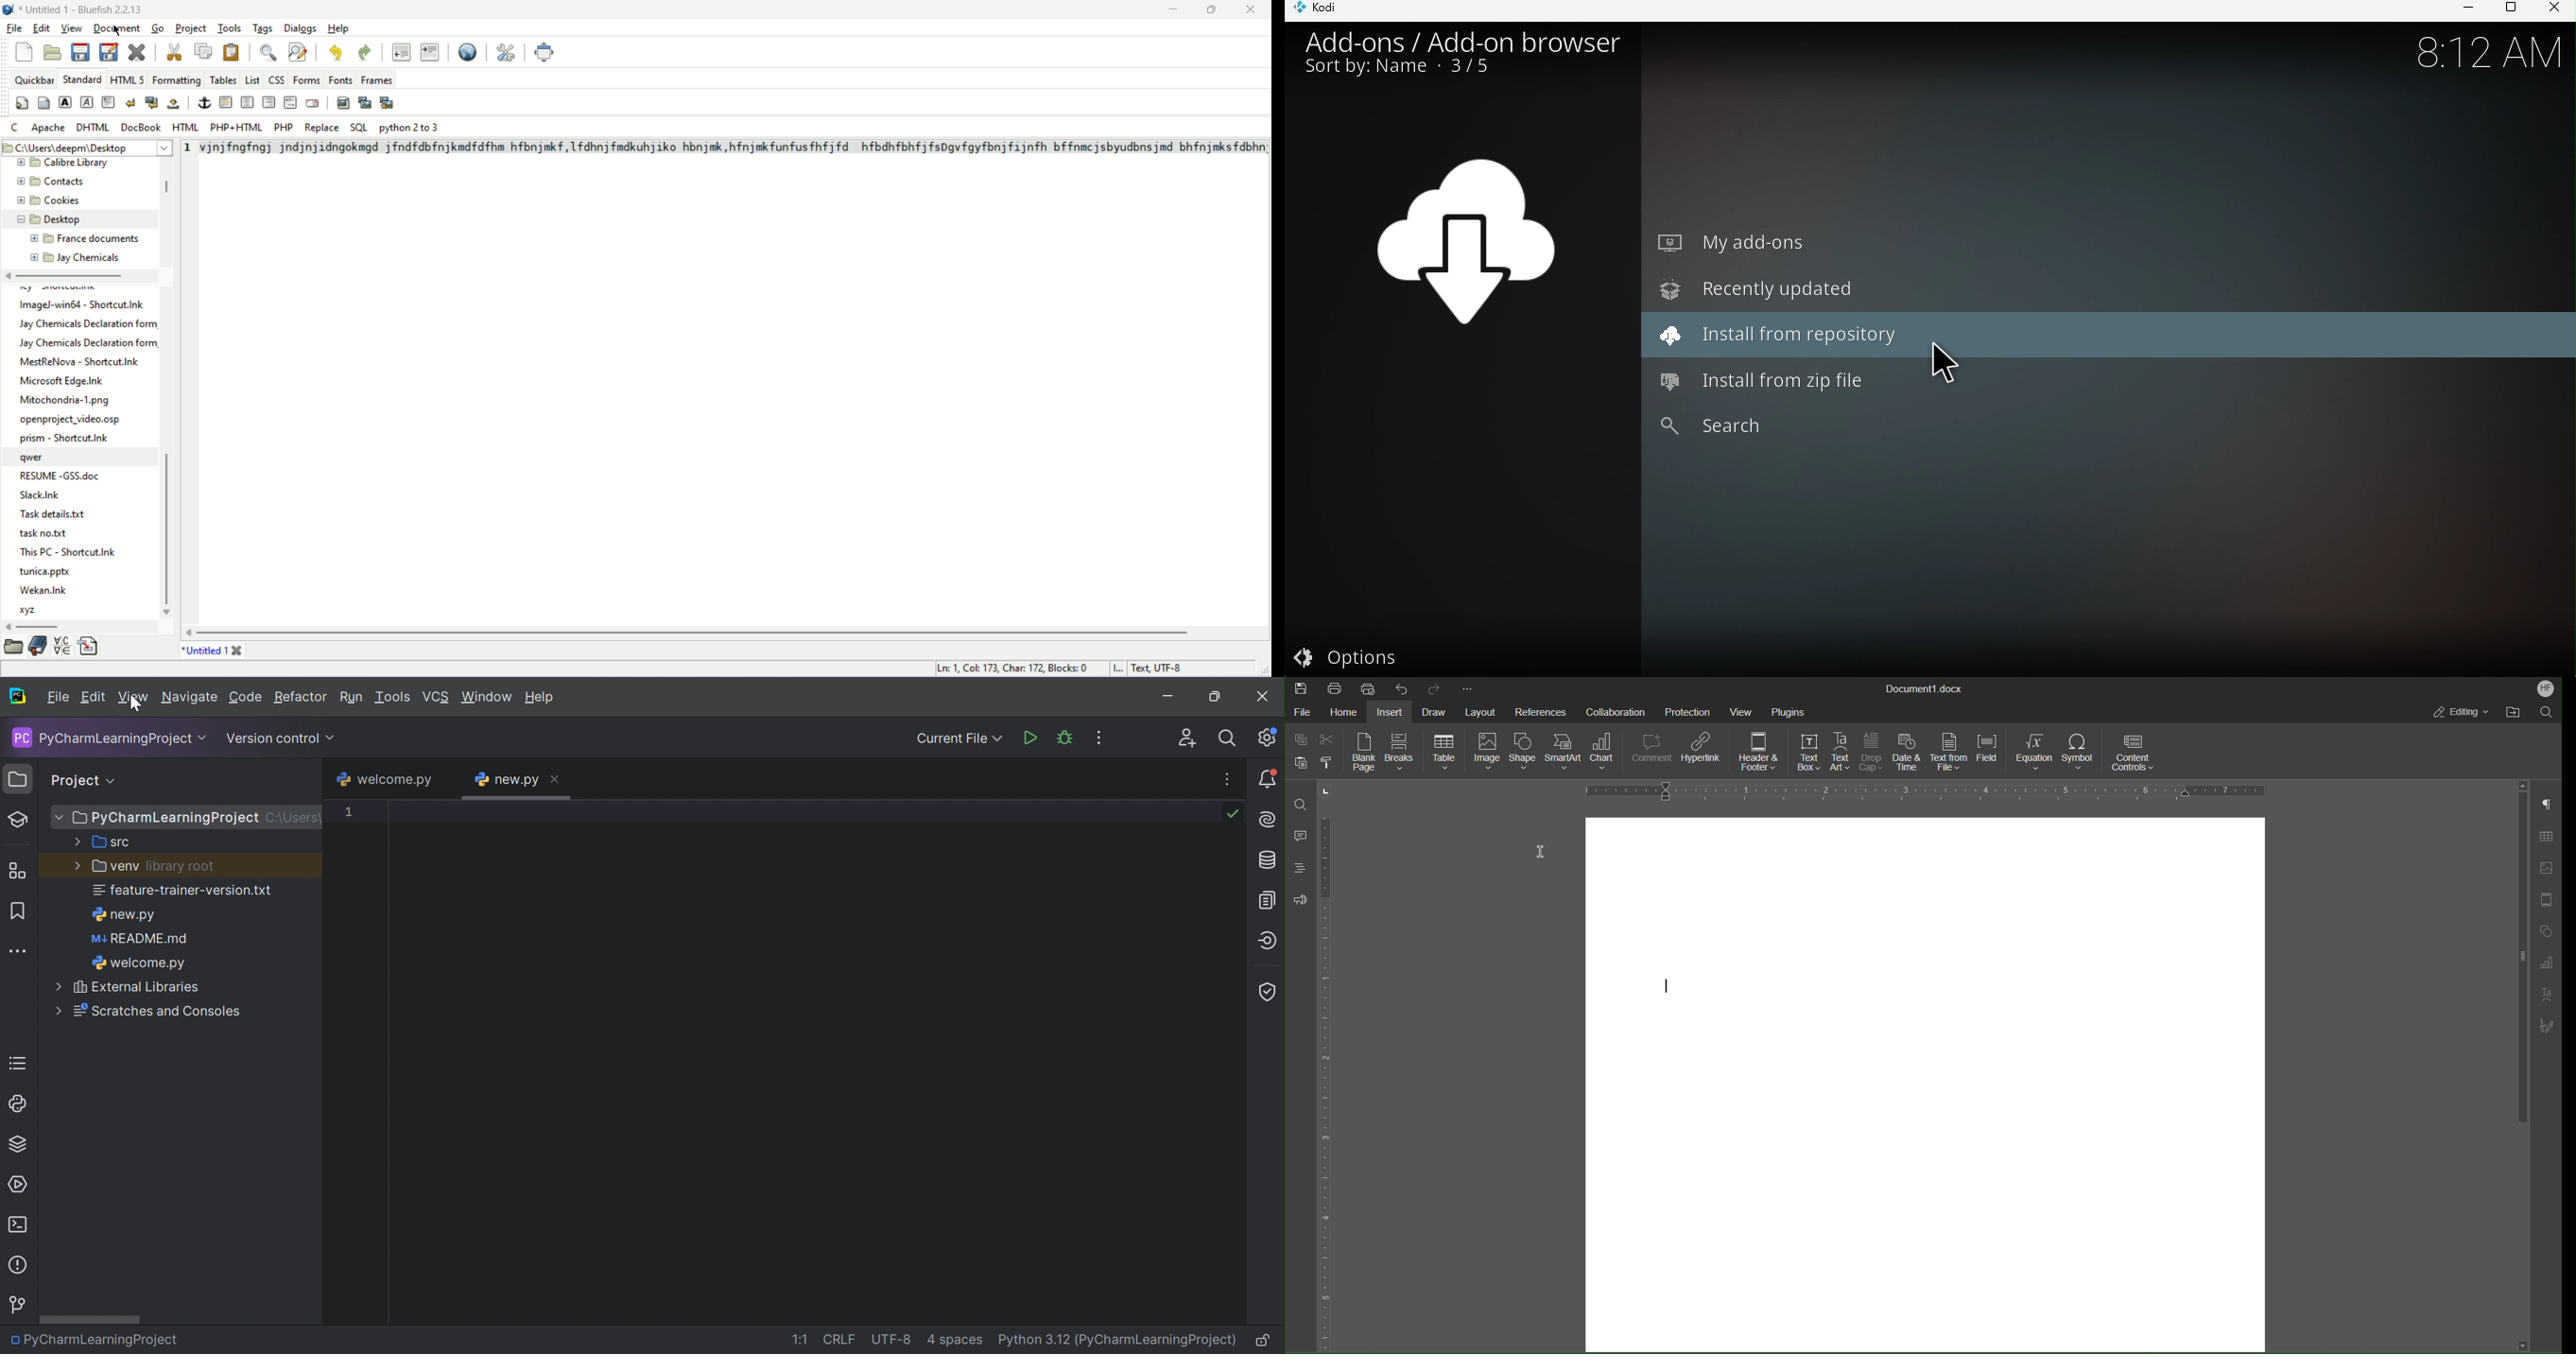 This screenshot has width=2576, height=1372. Describe the element at coordinates (42, 590) in the screenshot. I see `‘Wekan.Ink` at that location.